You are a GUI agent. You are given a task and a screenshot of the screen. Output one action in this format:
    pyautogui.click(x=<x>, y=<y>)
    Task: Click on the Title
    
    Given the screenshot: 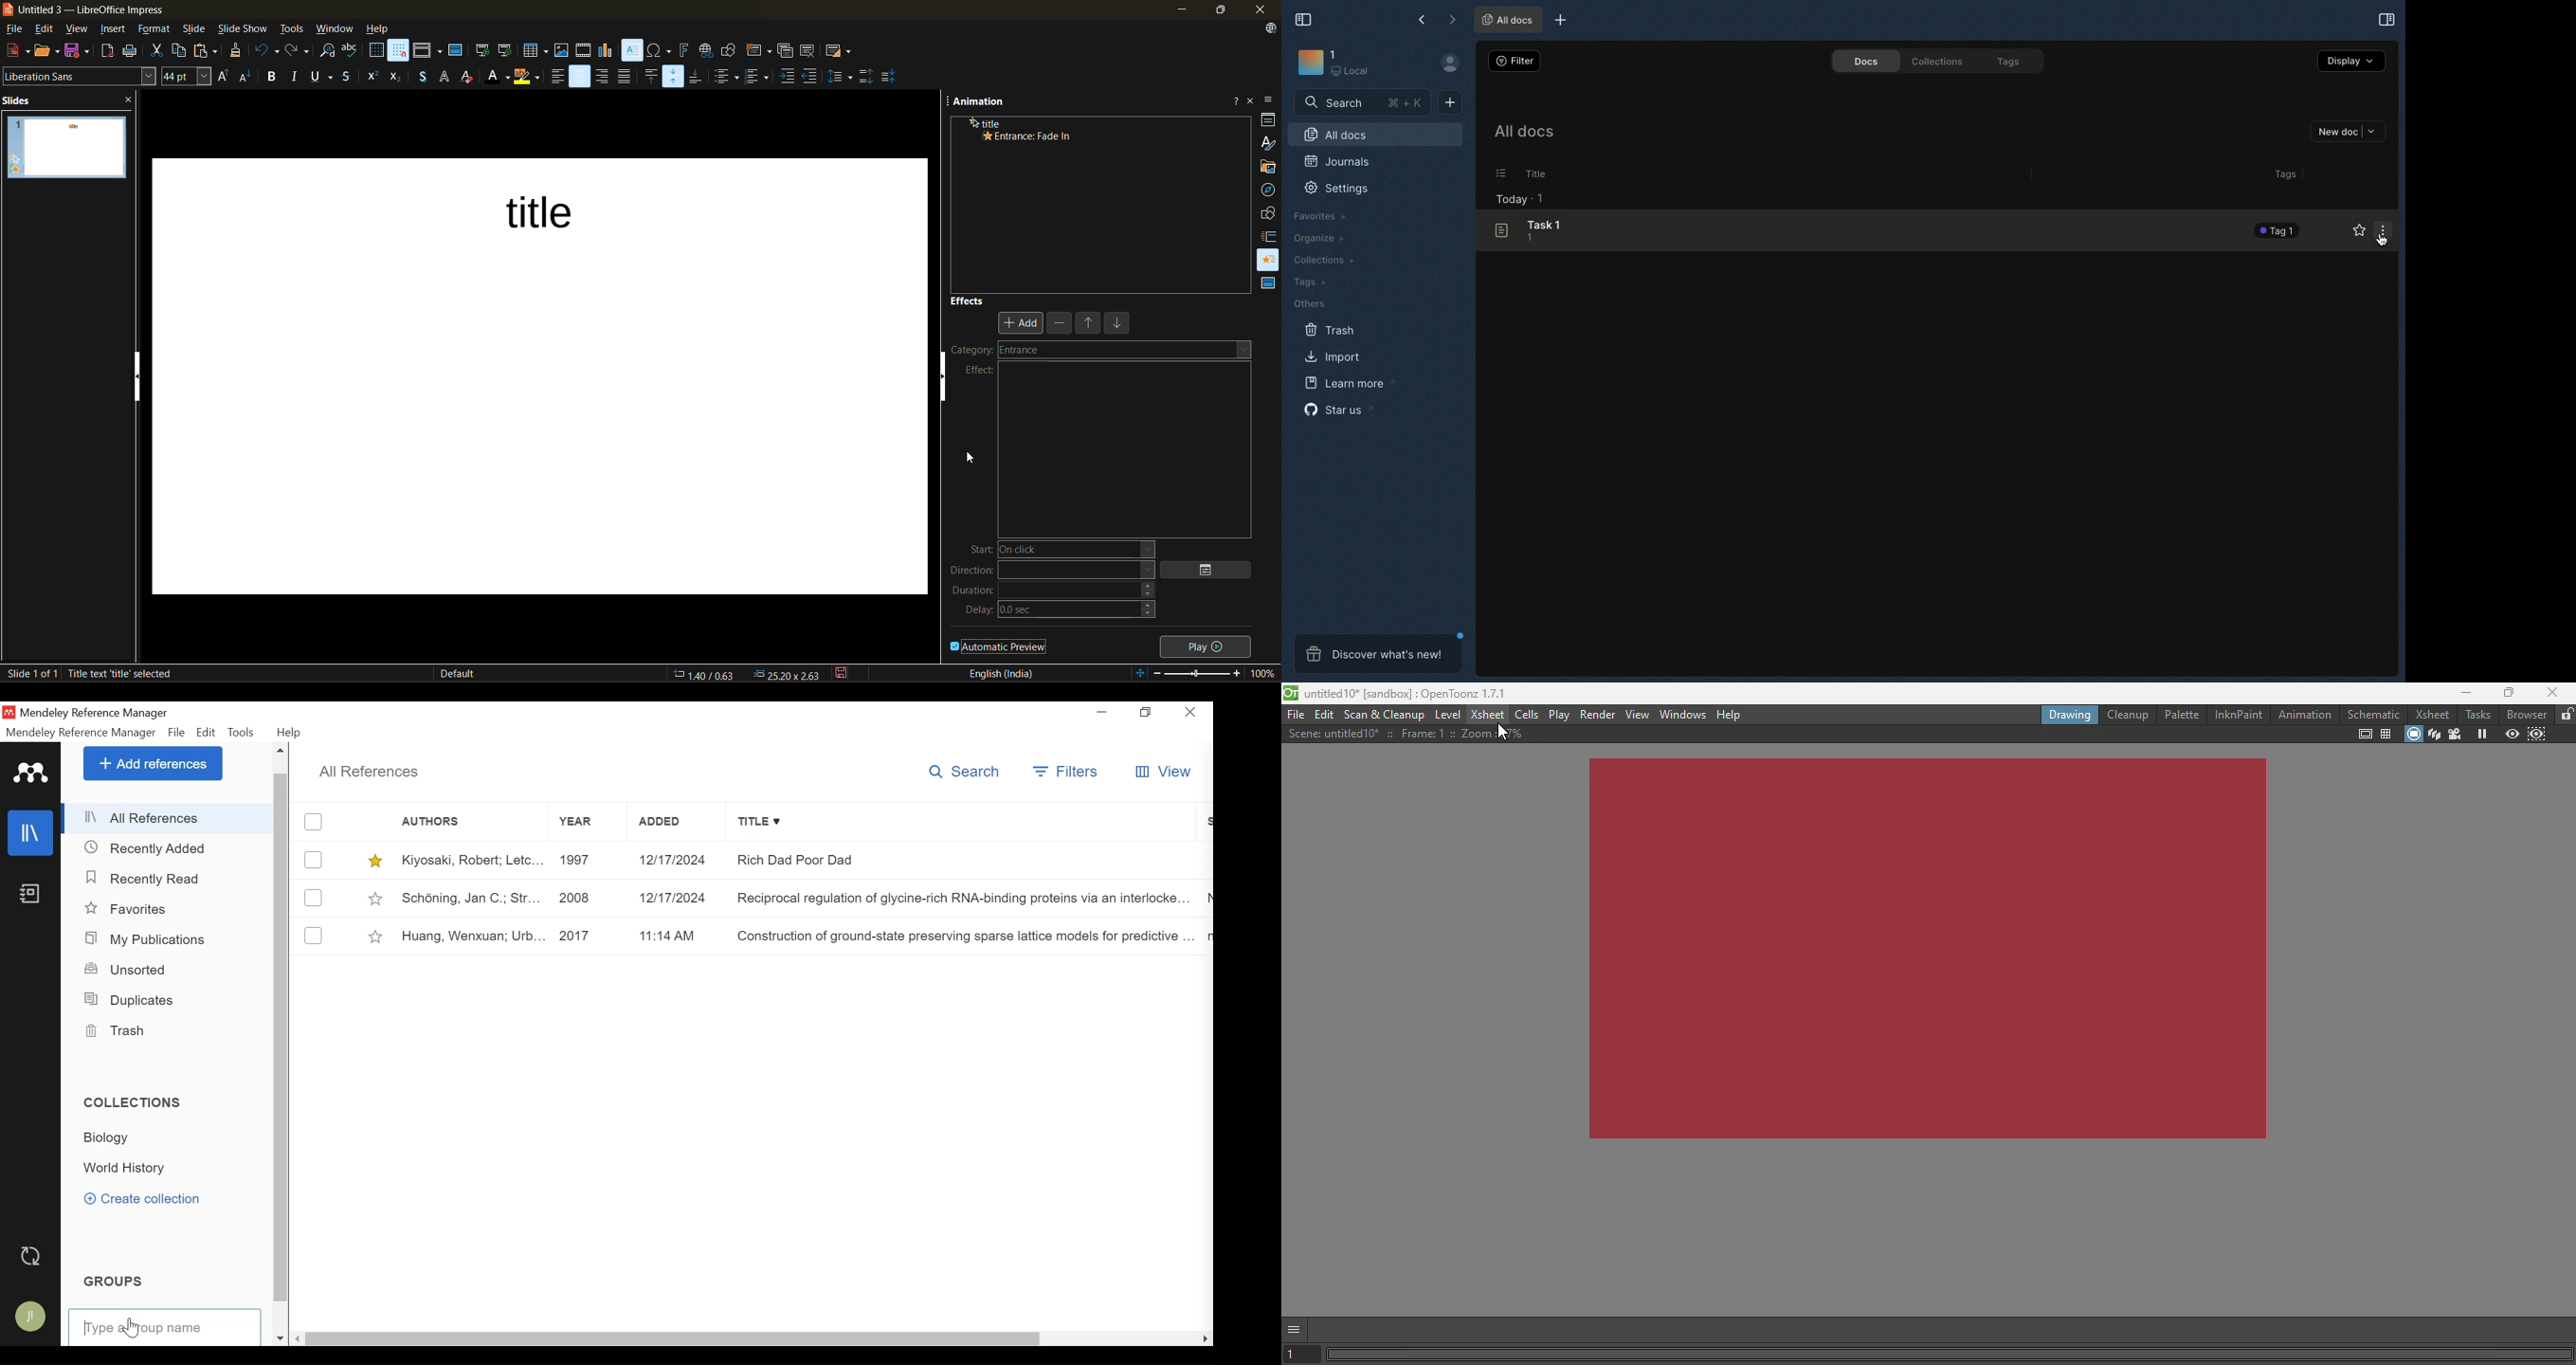 What is the action you would take?
    pyautogui.click(x=1537, y=173)
    